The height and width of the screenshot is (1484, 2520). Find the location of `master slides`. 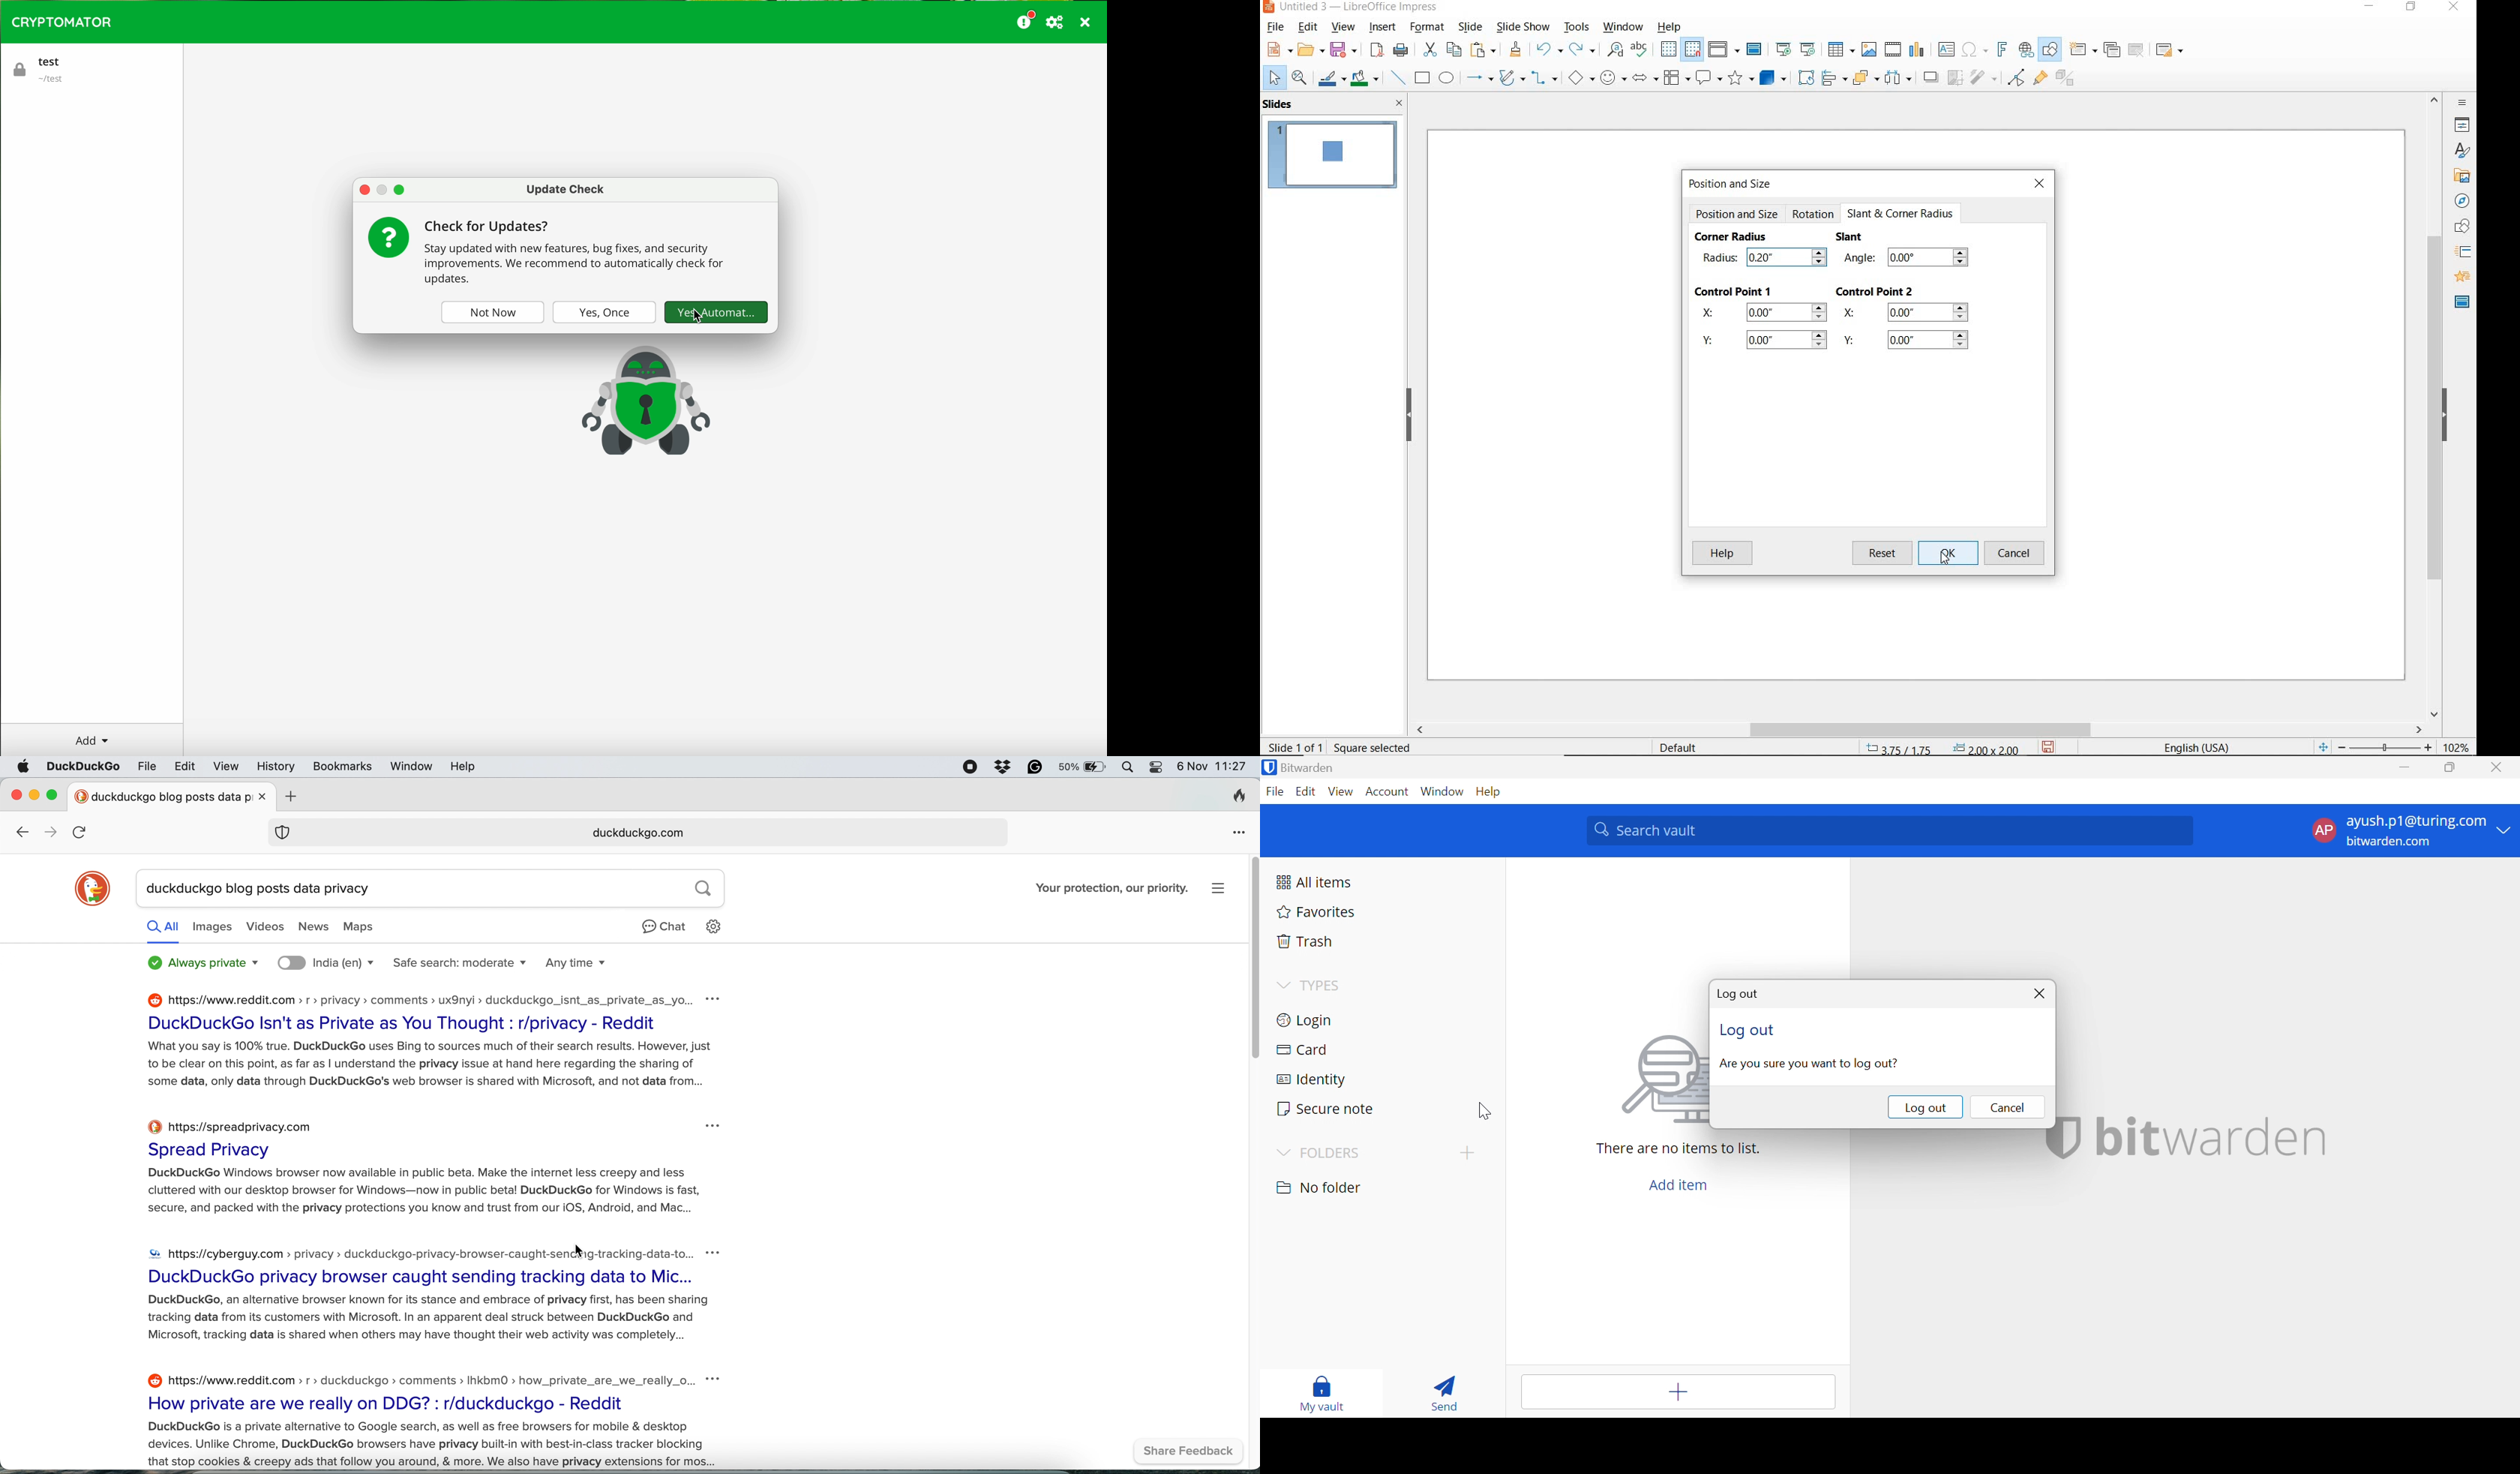

master slides is located at coordinates (2458, 303).